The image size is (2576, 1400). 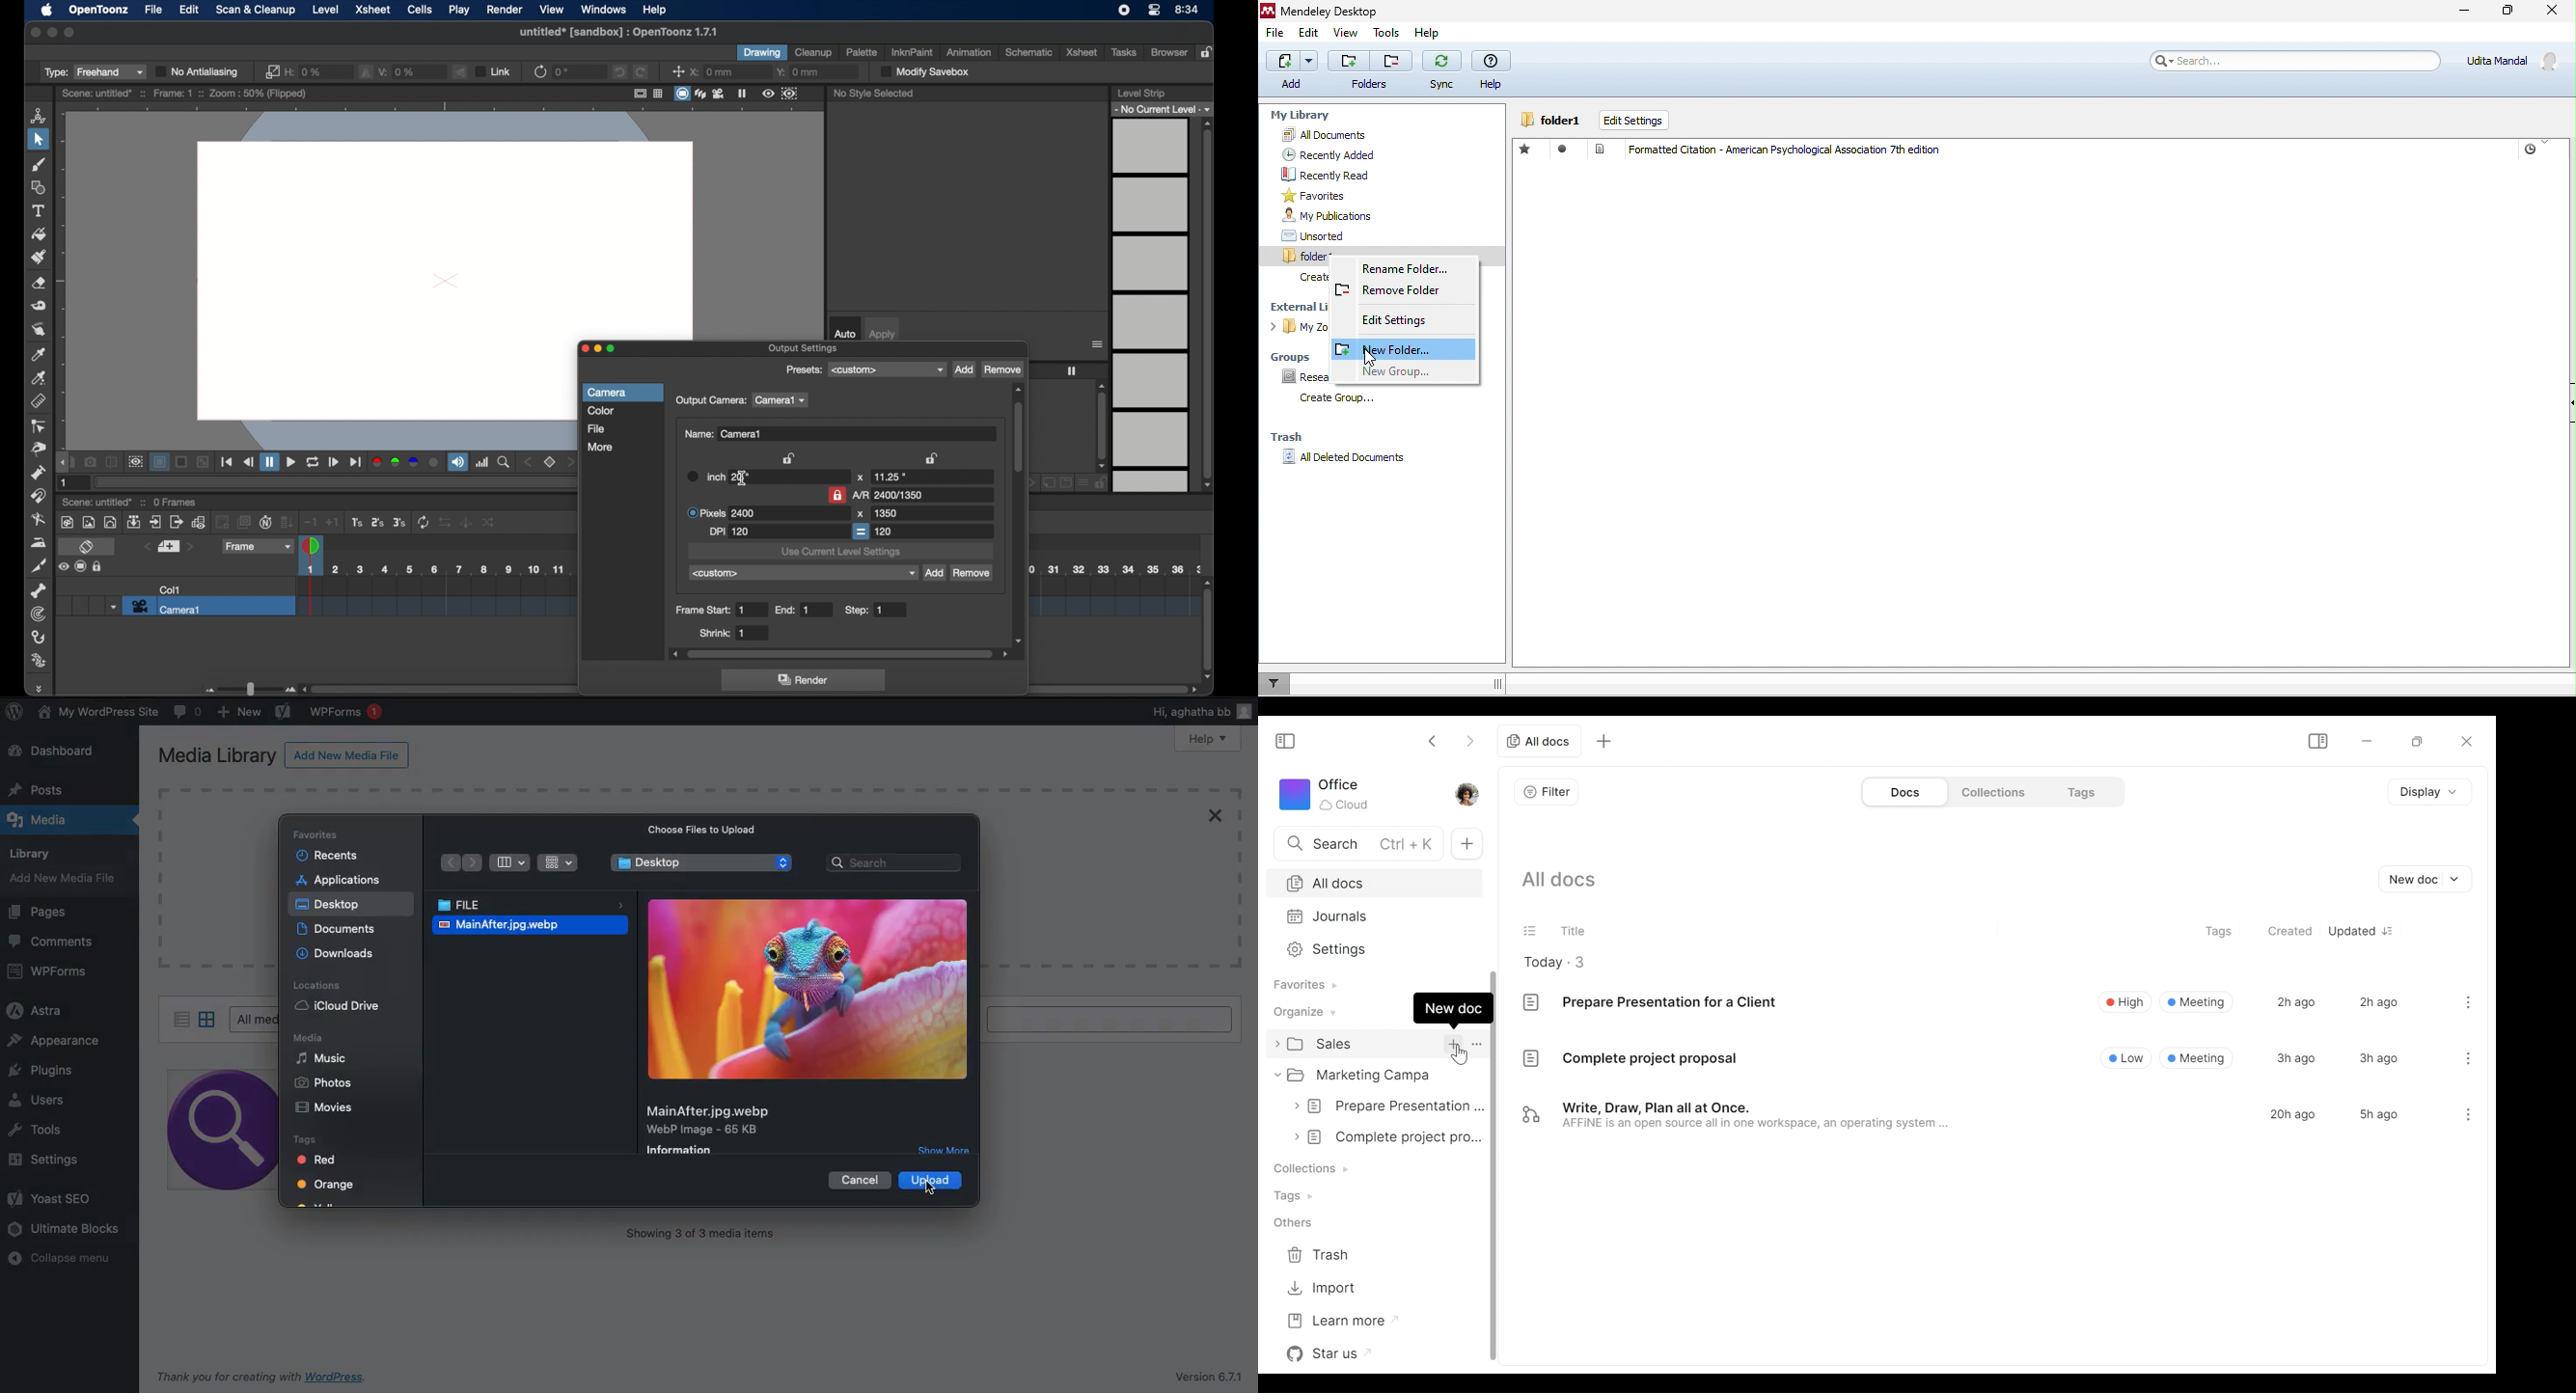 What do you see at coordinates (263, 1378) in the screenshot?
I see `Thank you for creating with WordPress` at bounding box center [263, 1378].